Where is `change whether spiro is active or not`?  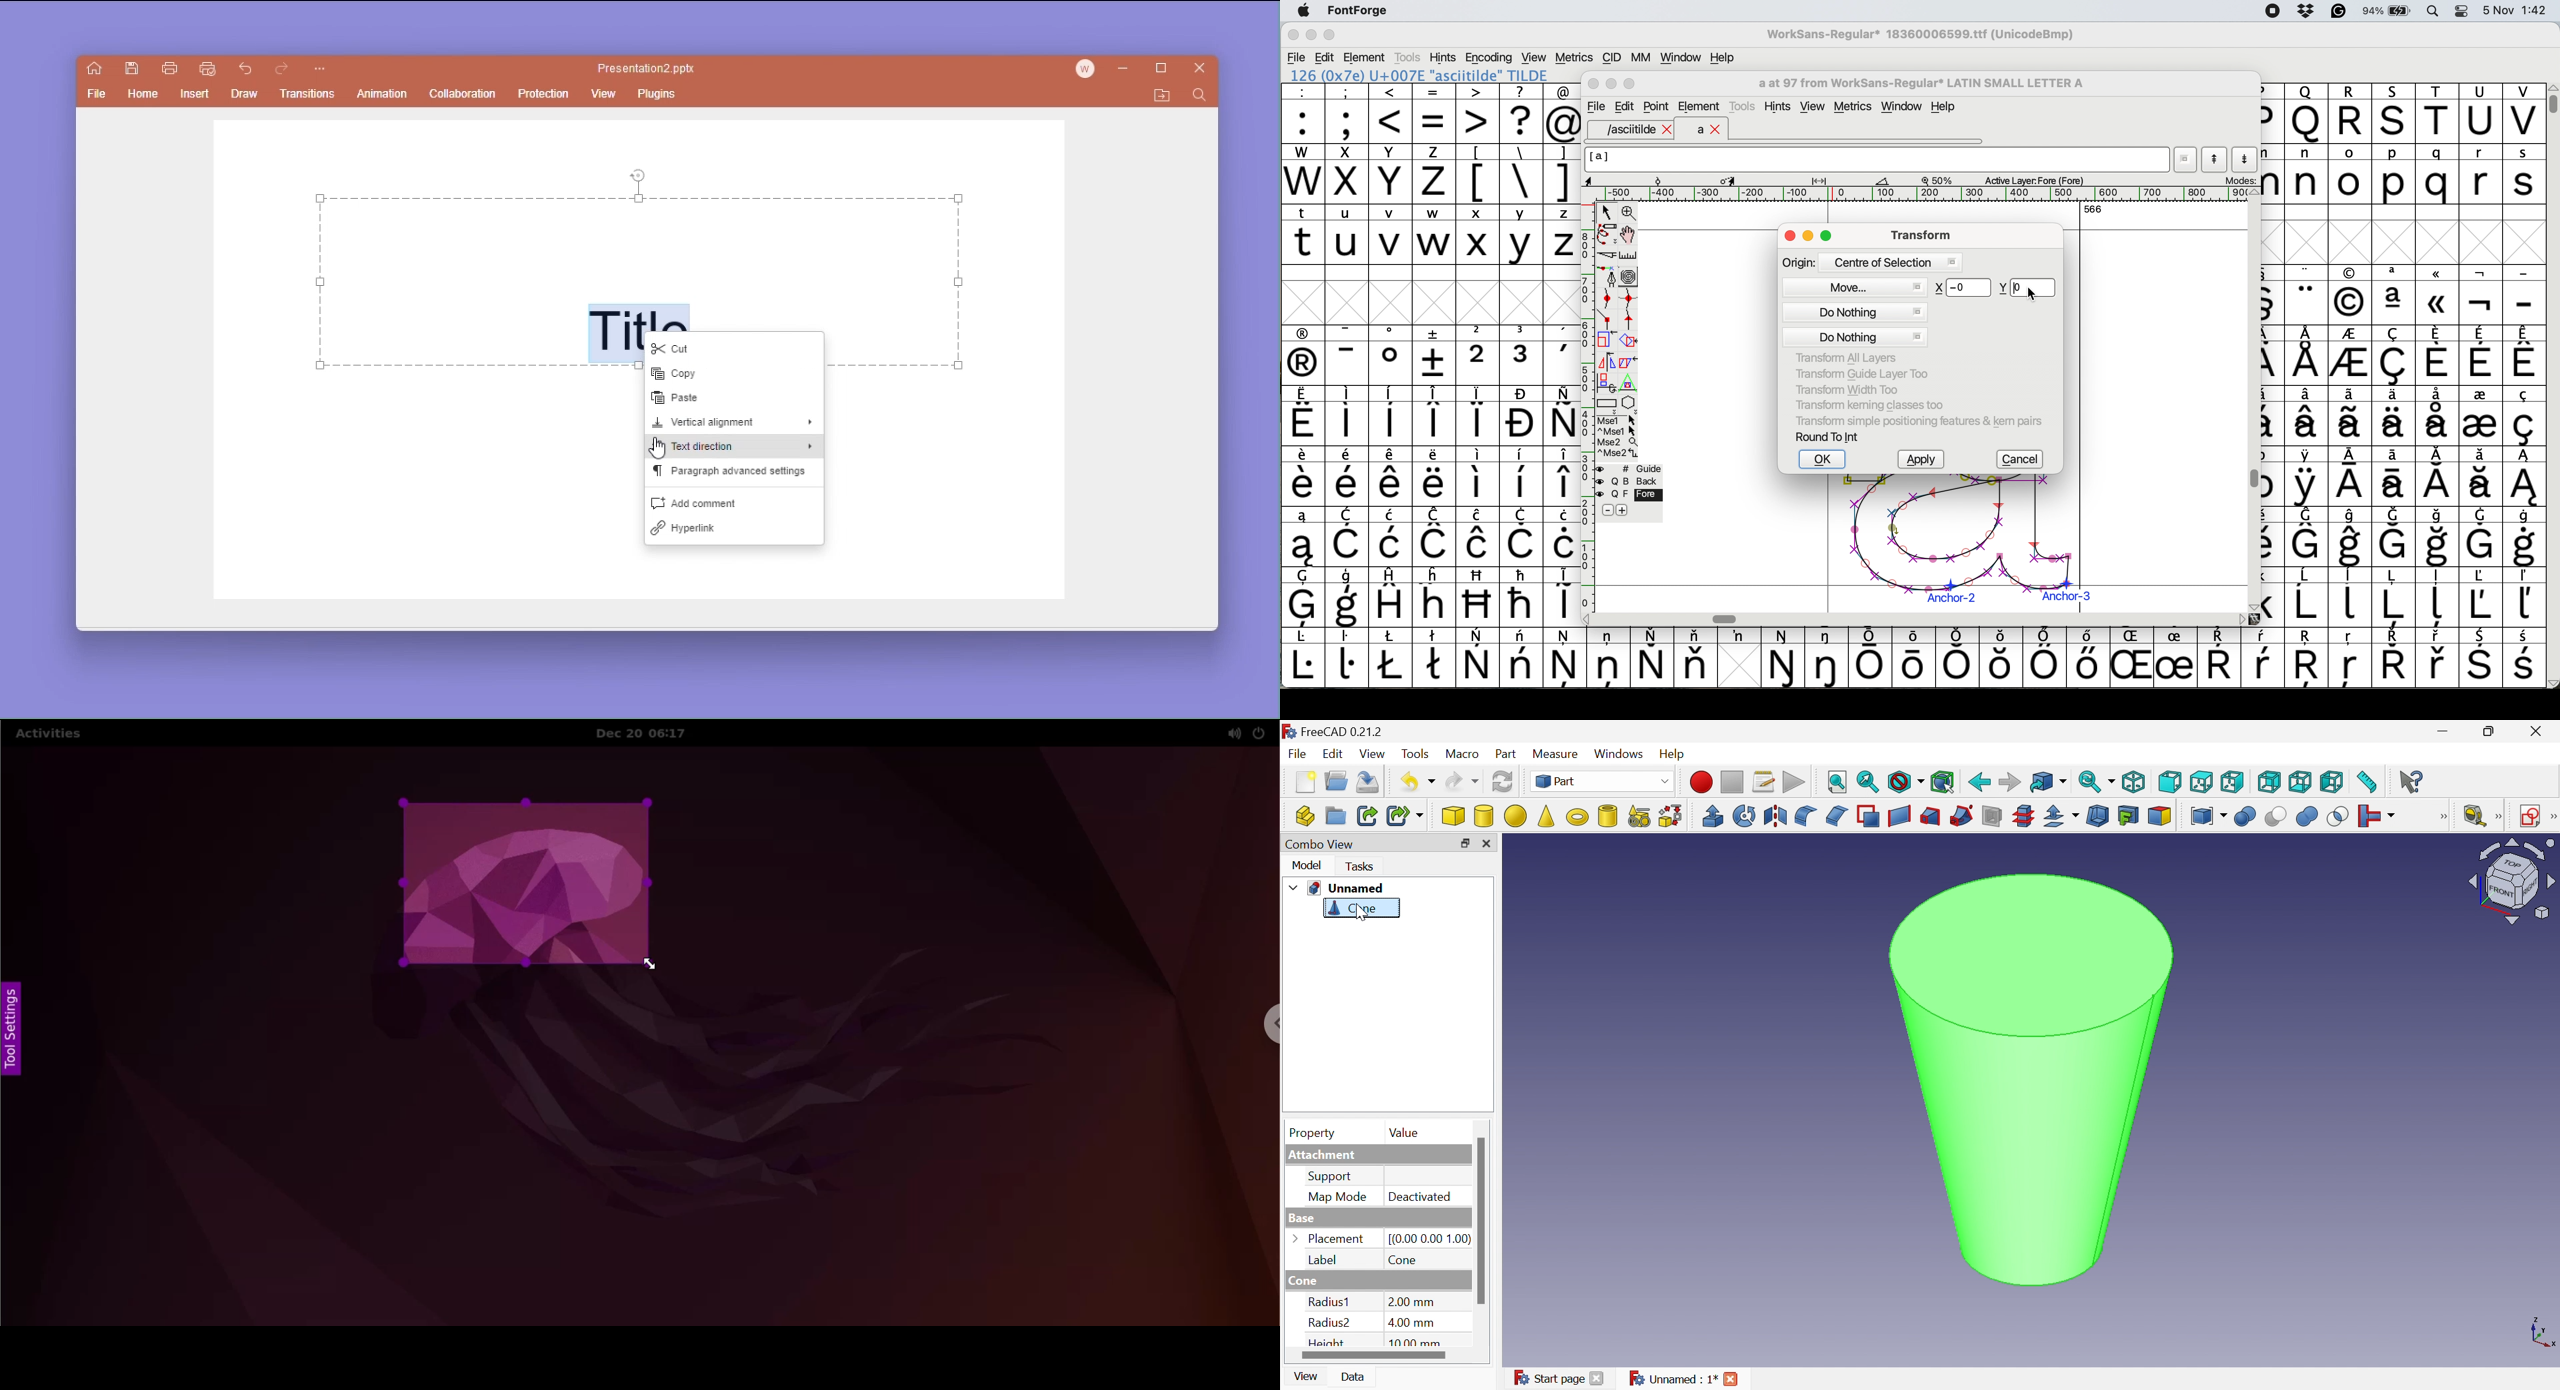
change whether spiro is active or not is located at coordinates (1629, 276).